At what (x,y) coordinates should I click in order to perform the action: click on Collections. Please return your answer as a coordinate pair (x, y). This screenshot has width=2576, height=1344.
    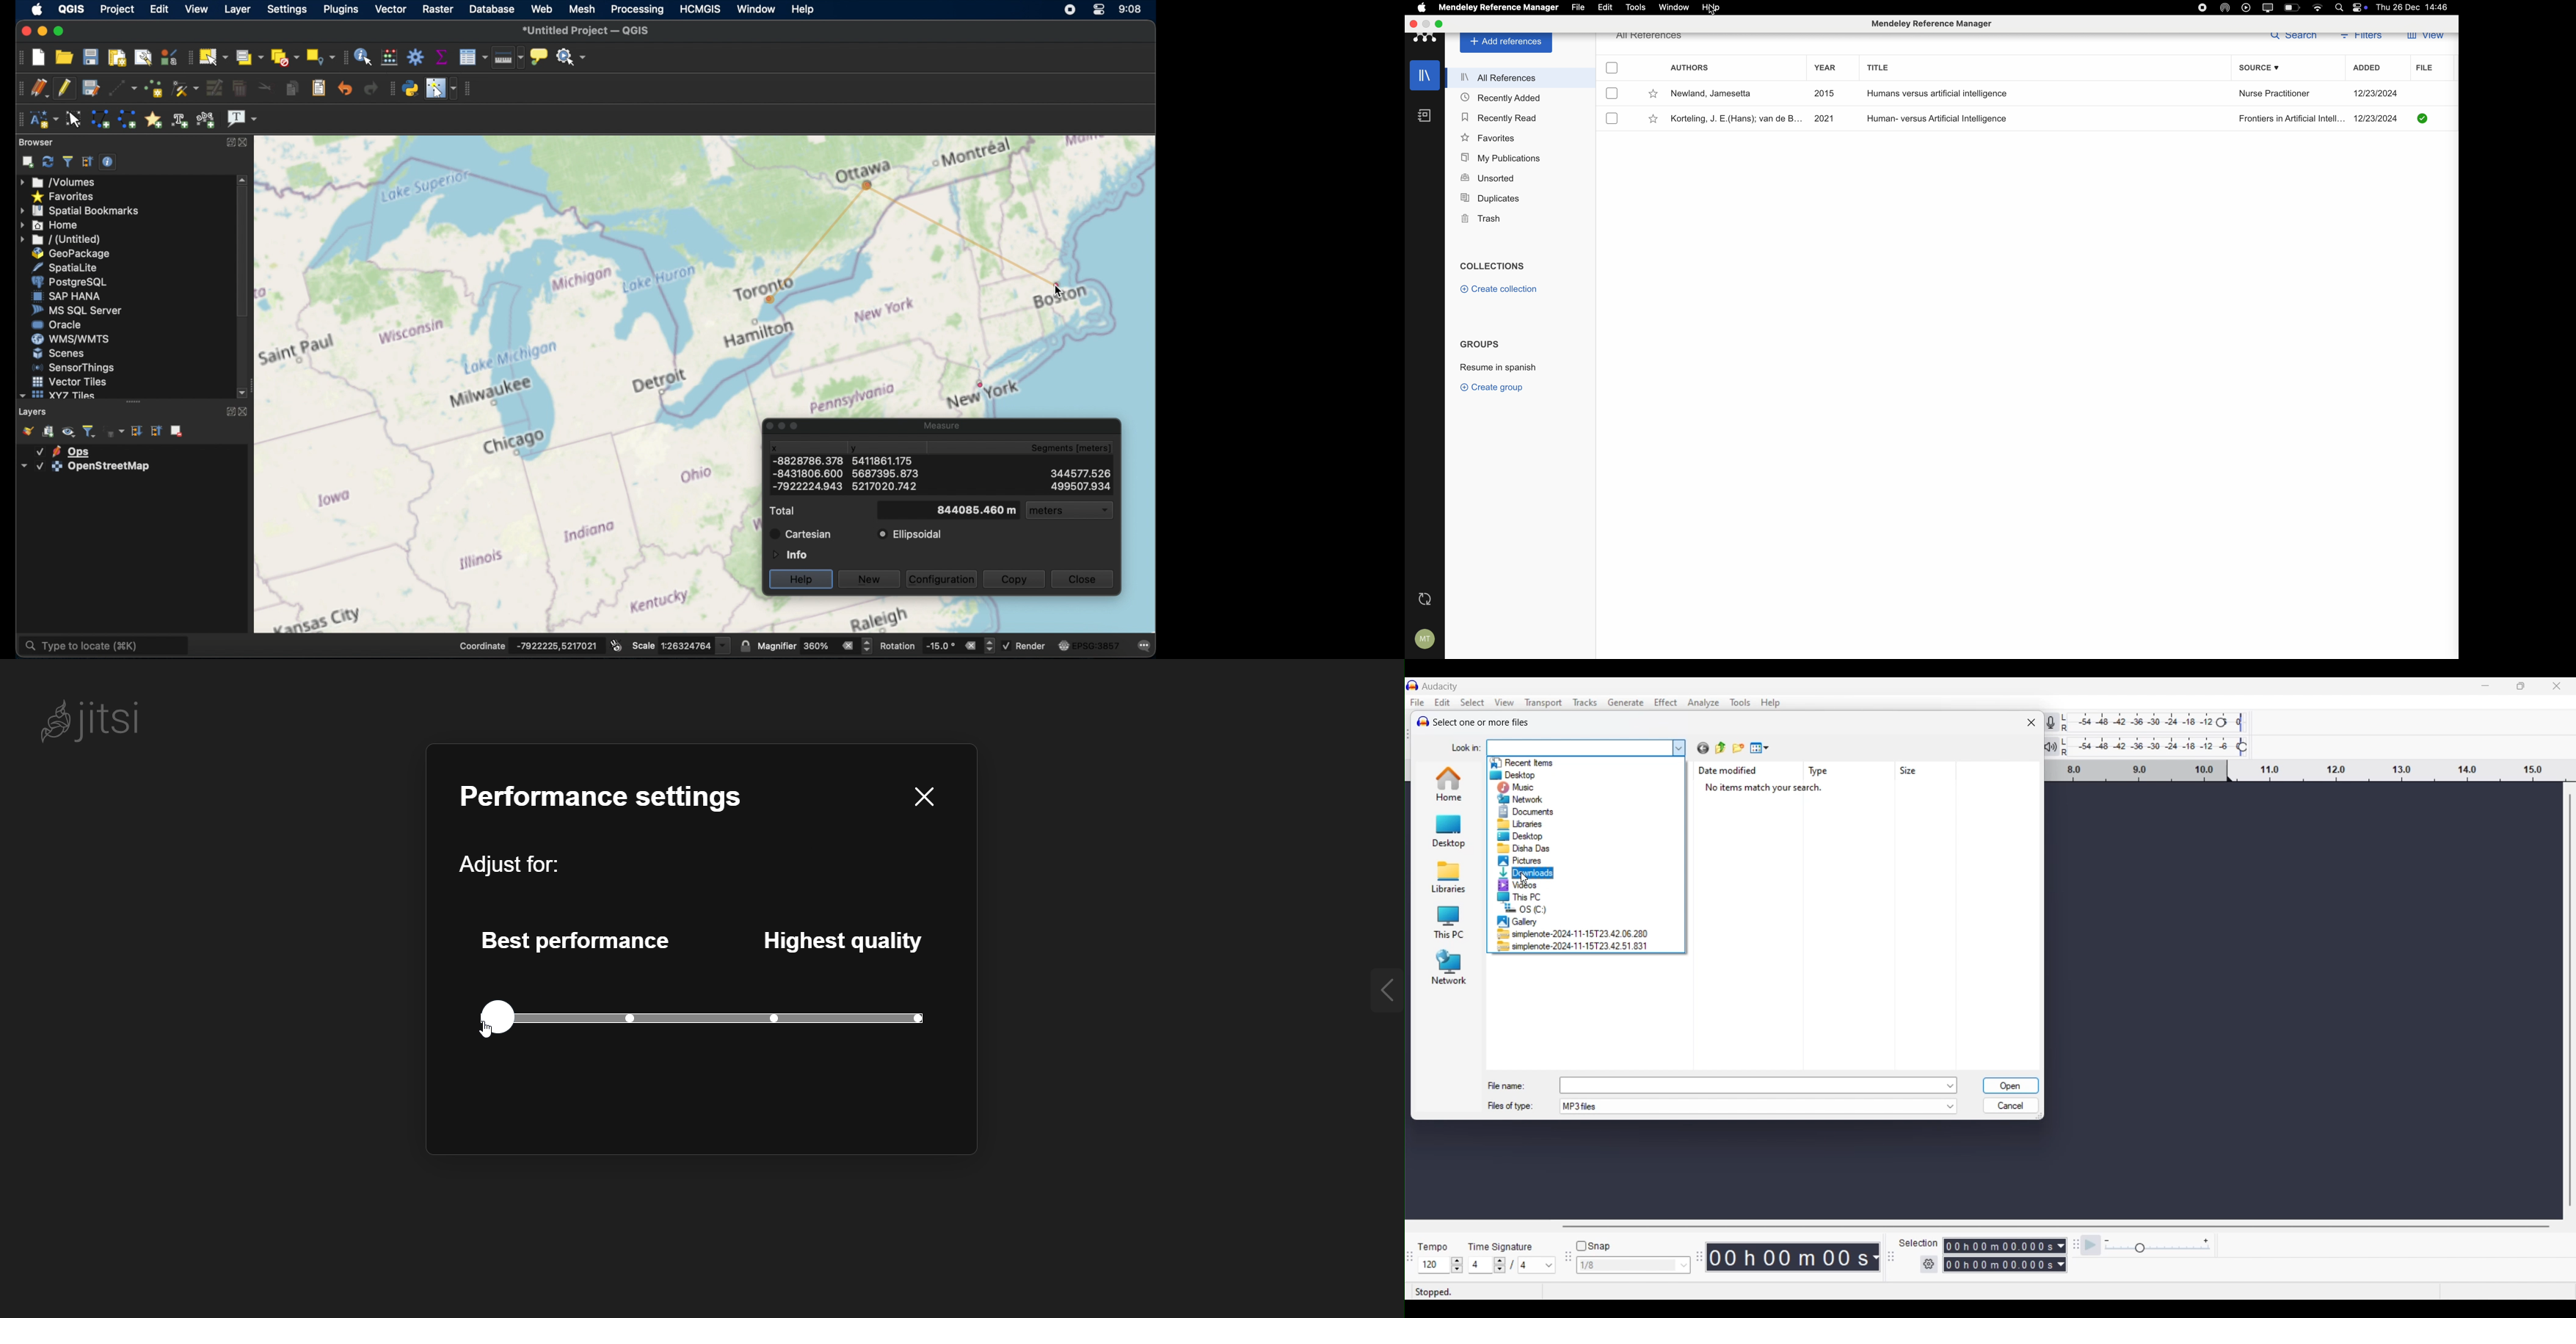
    Looking at the image, I should click on (1493, 266).